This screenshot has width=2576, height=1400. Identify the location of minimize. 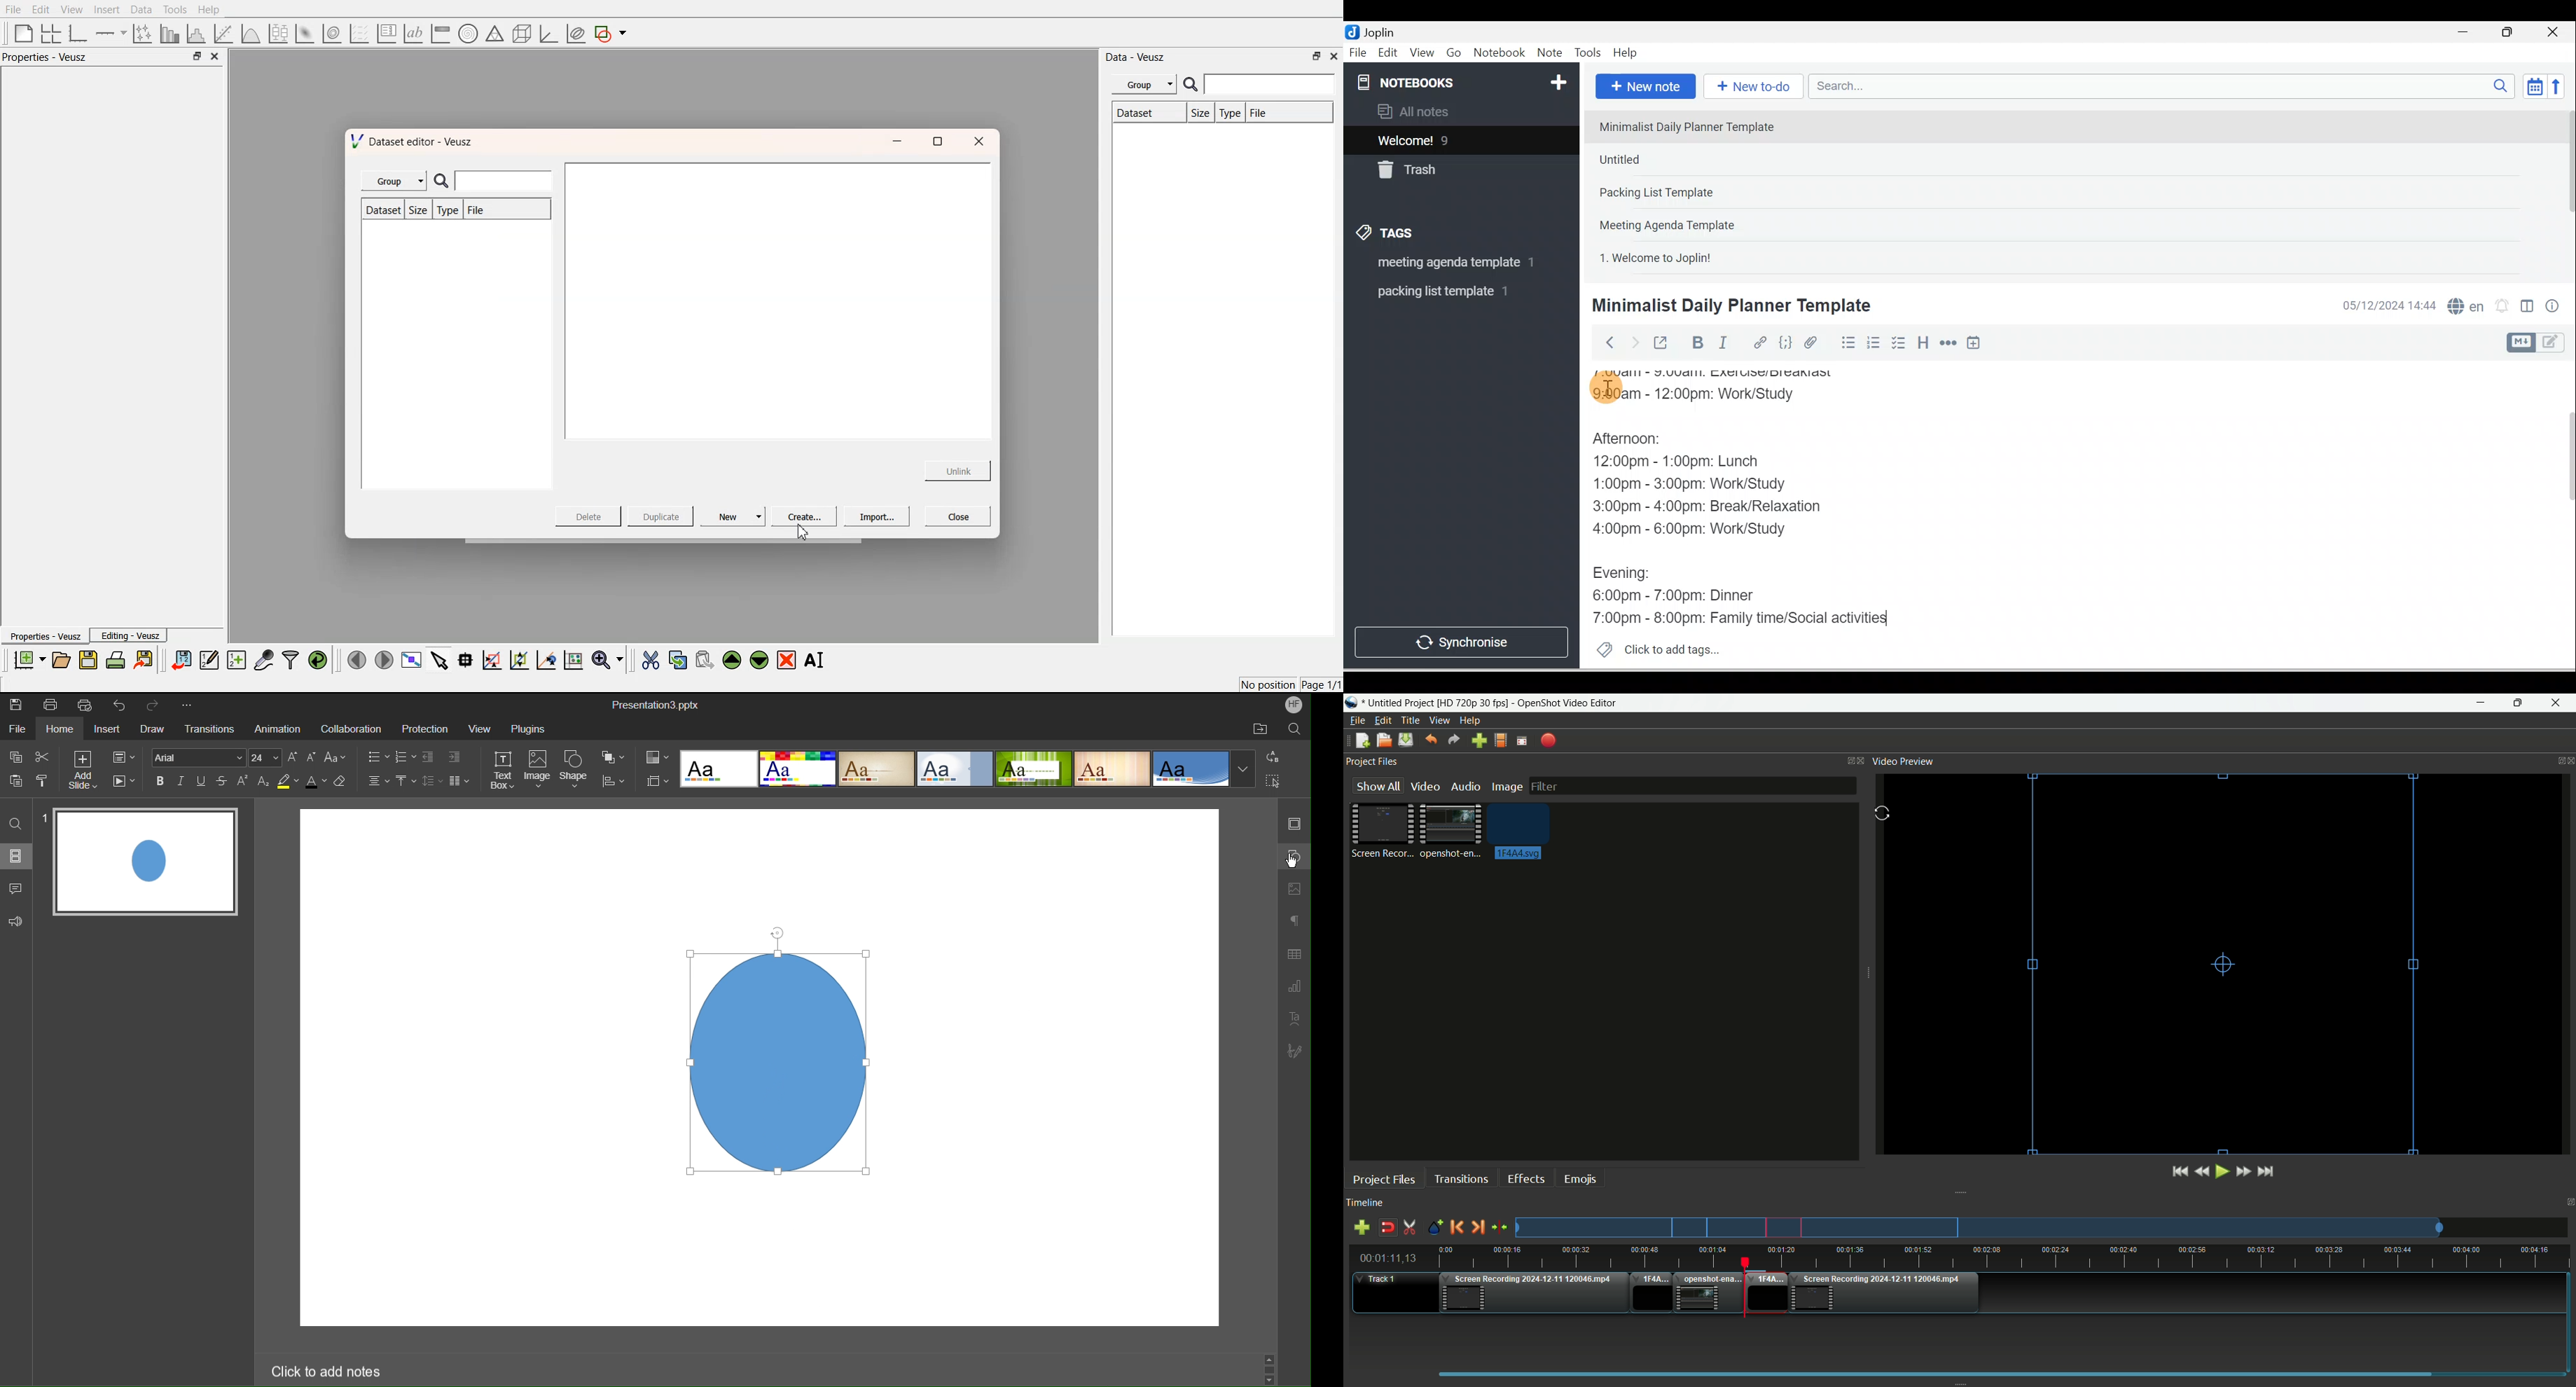
(2485, 703).